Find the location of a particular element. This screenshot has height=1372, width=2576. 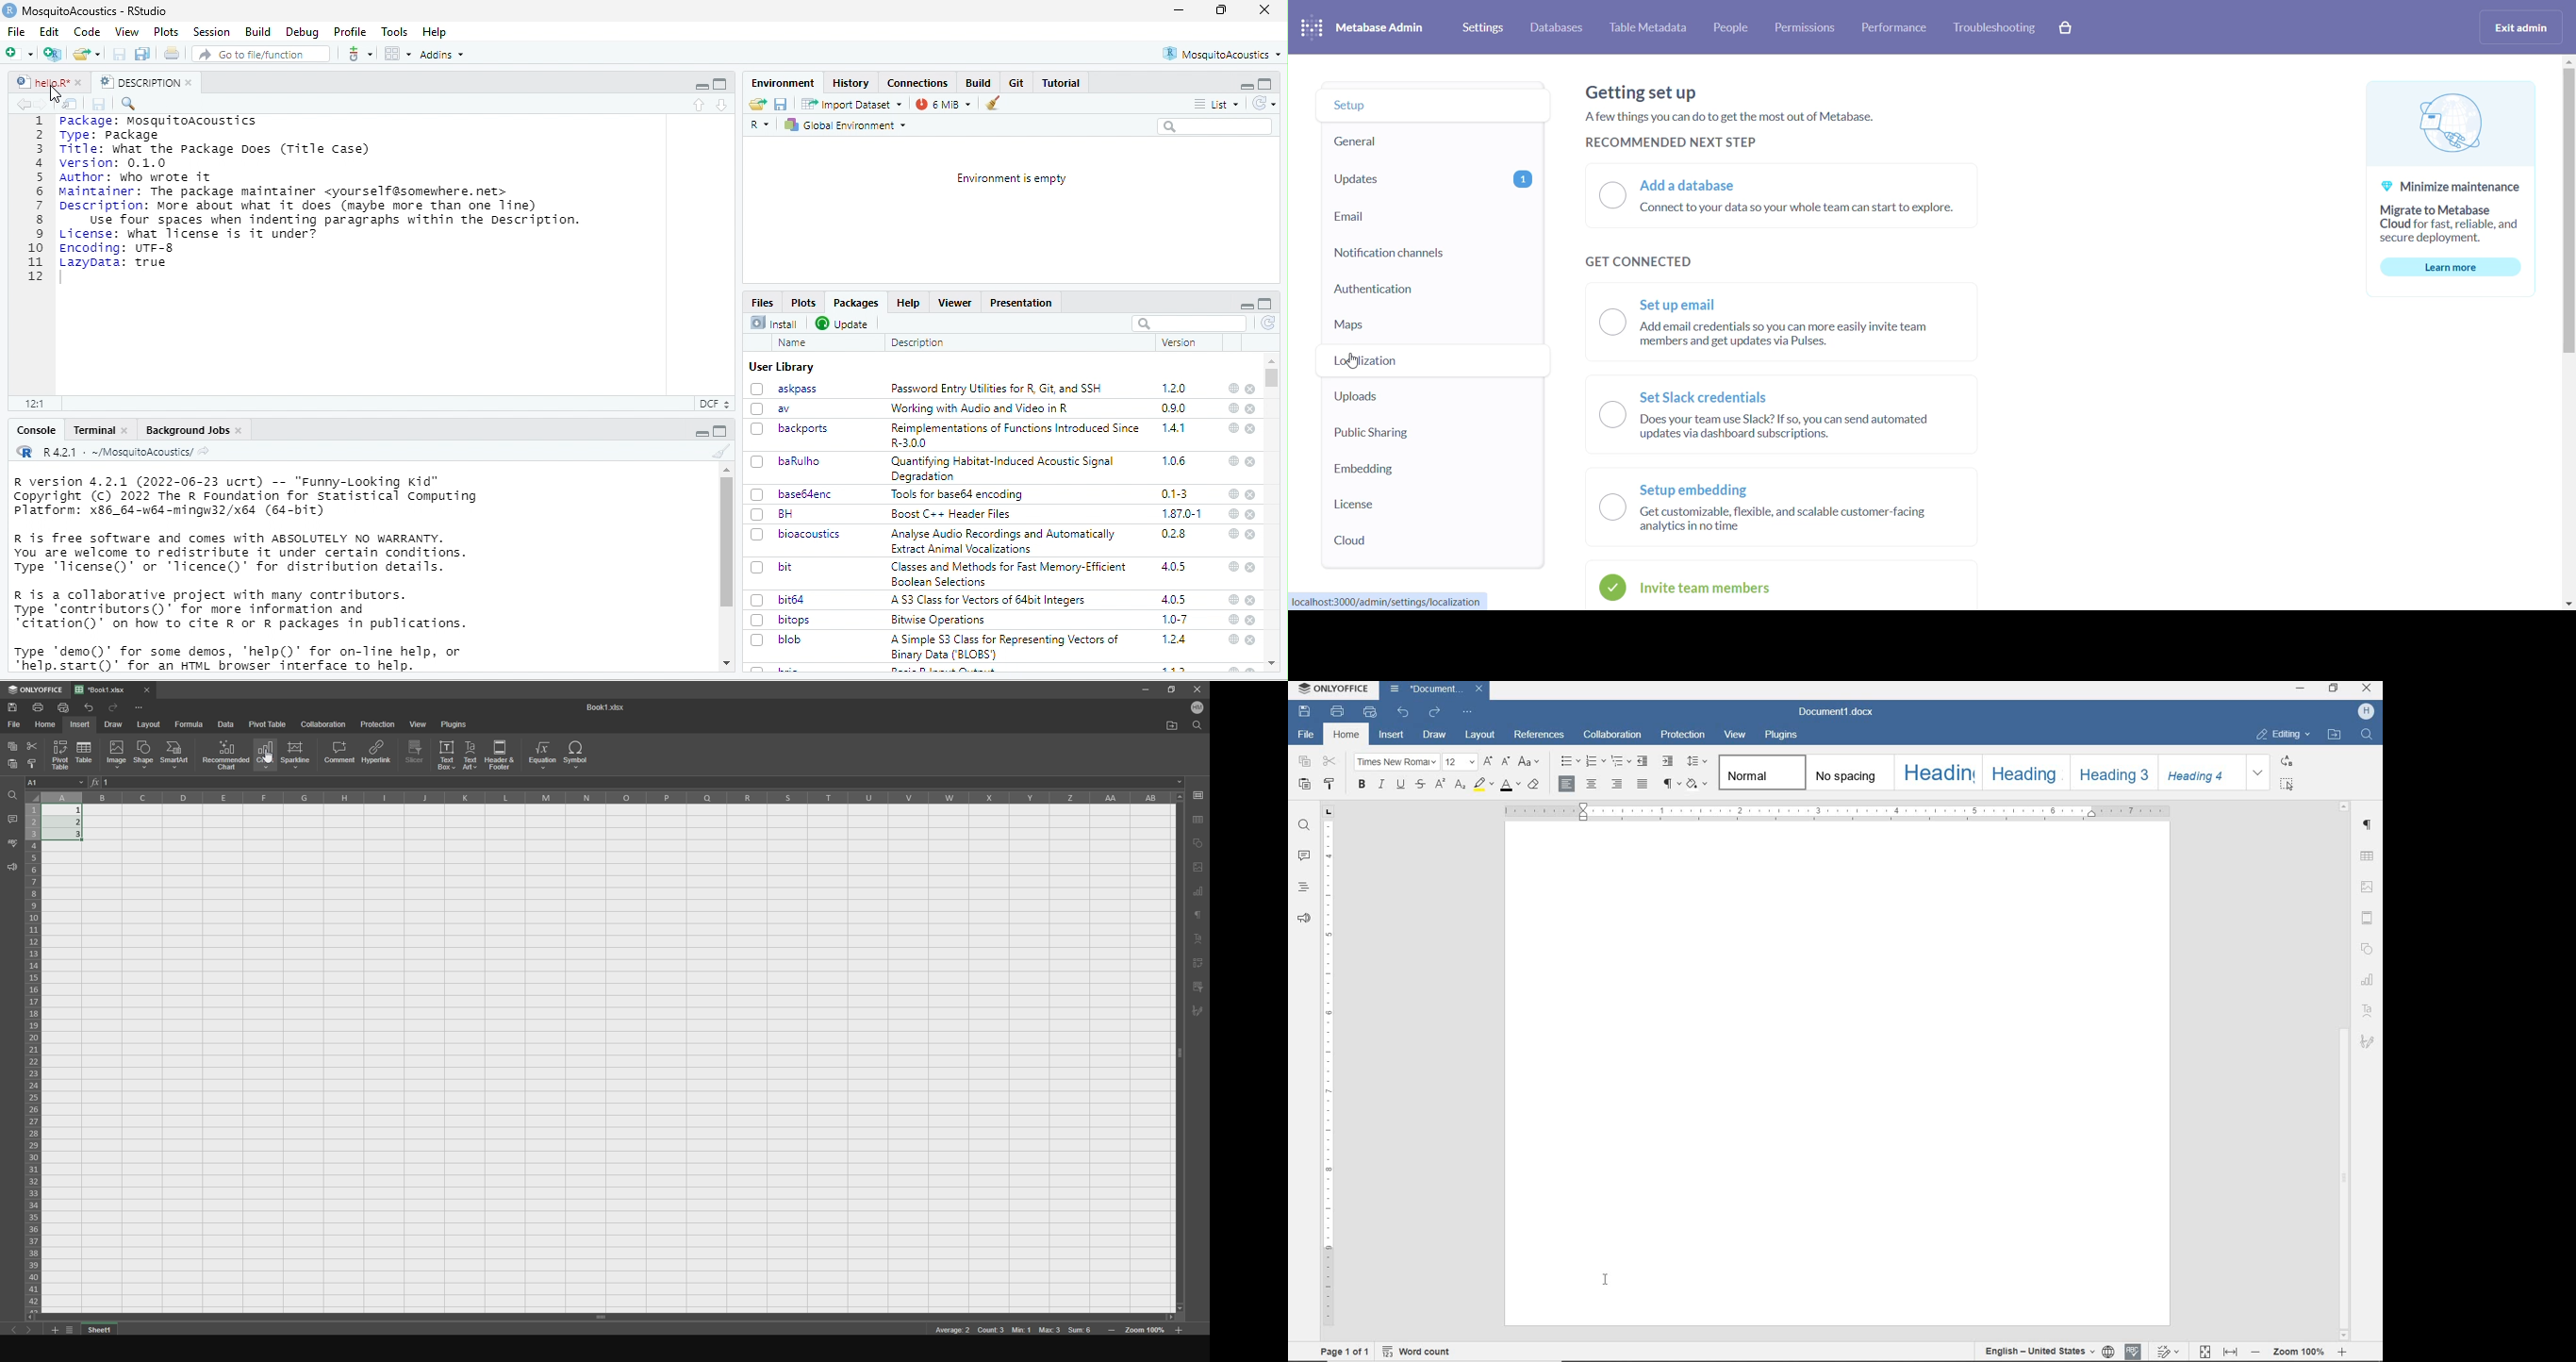

Import Dataset is located at coordinates (851, 104).